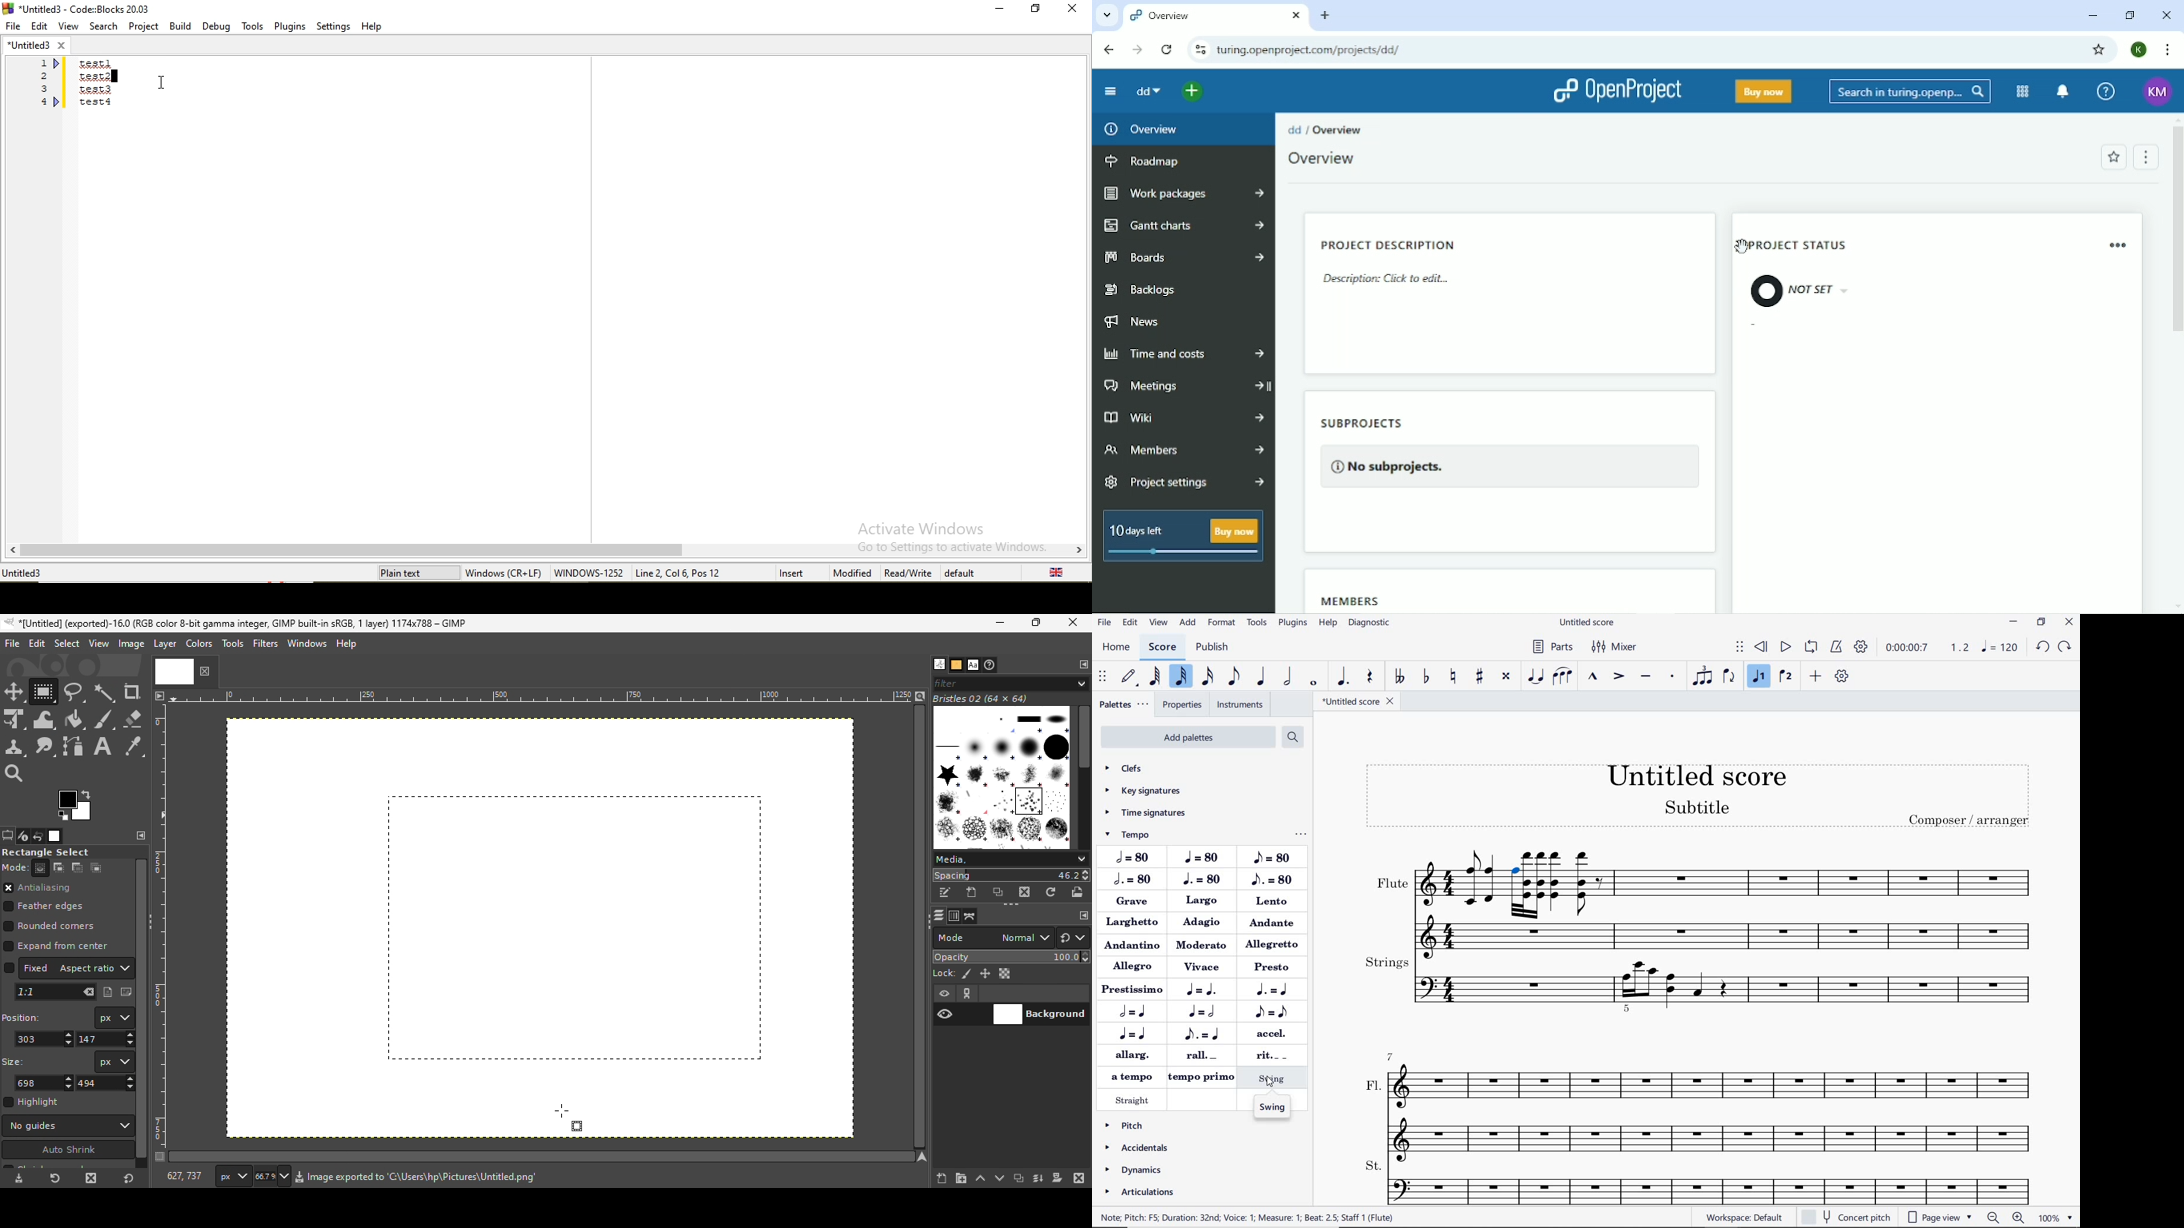  I want to click on RALL., so click(1204, 1056).